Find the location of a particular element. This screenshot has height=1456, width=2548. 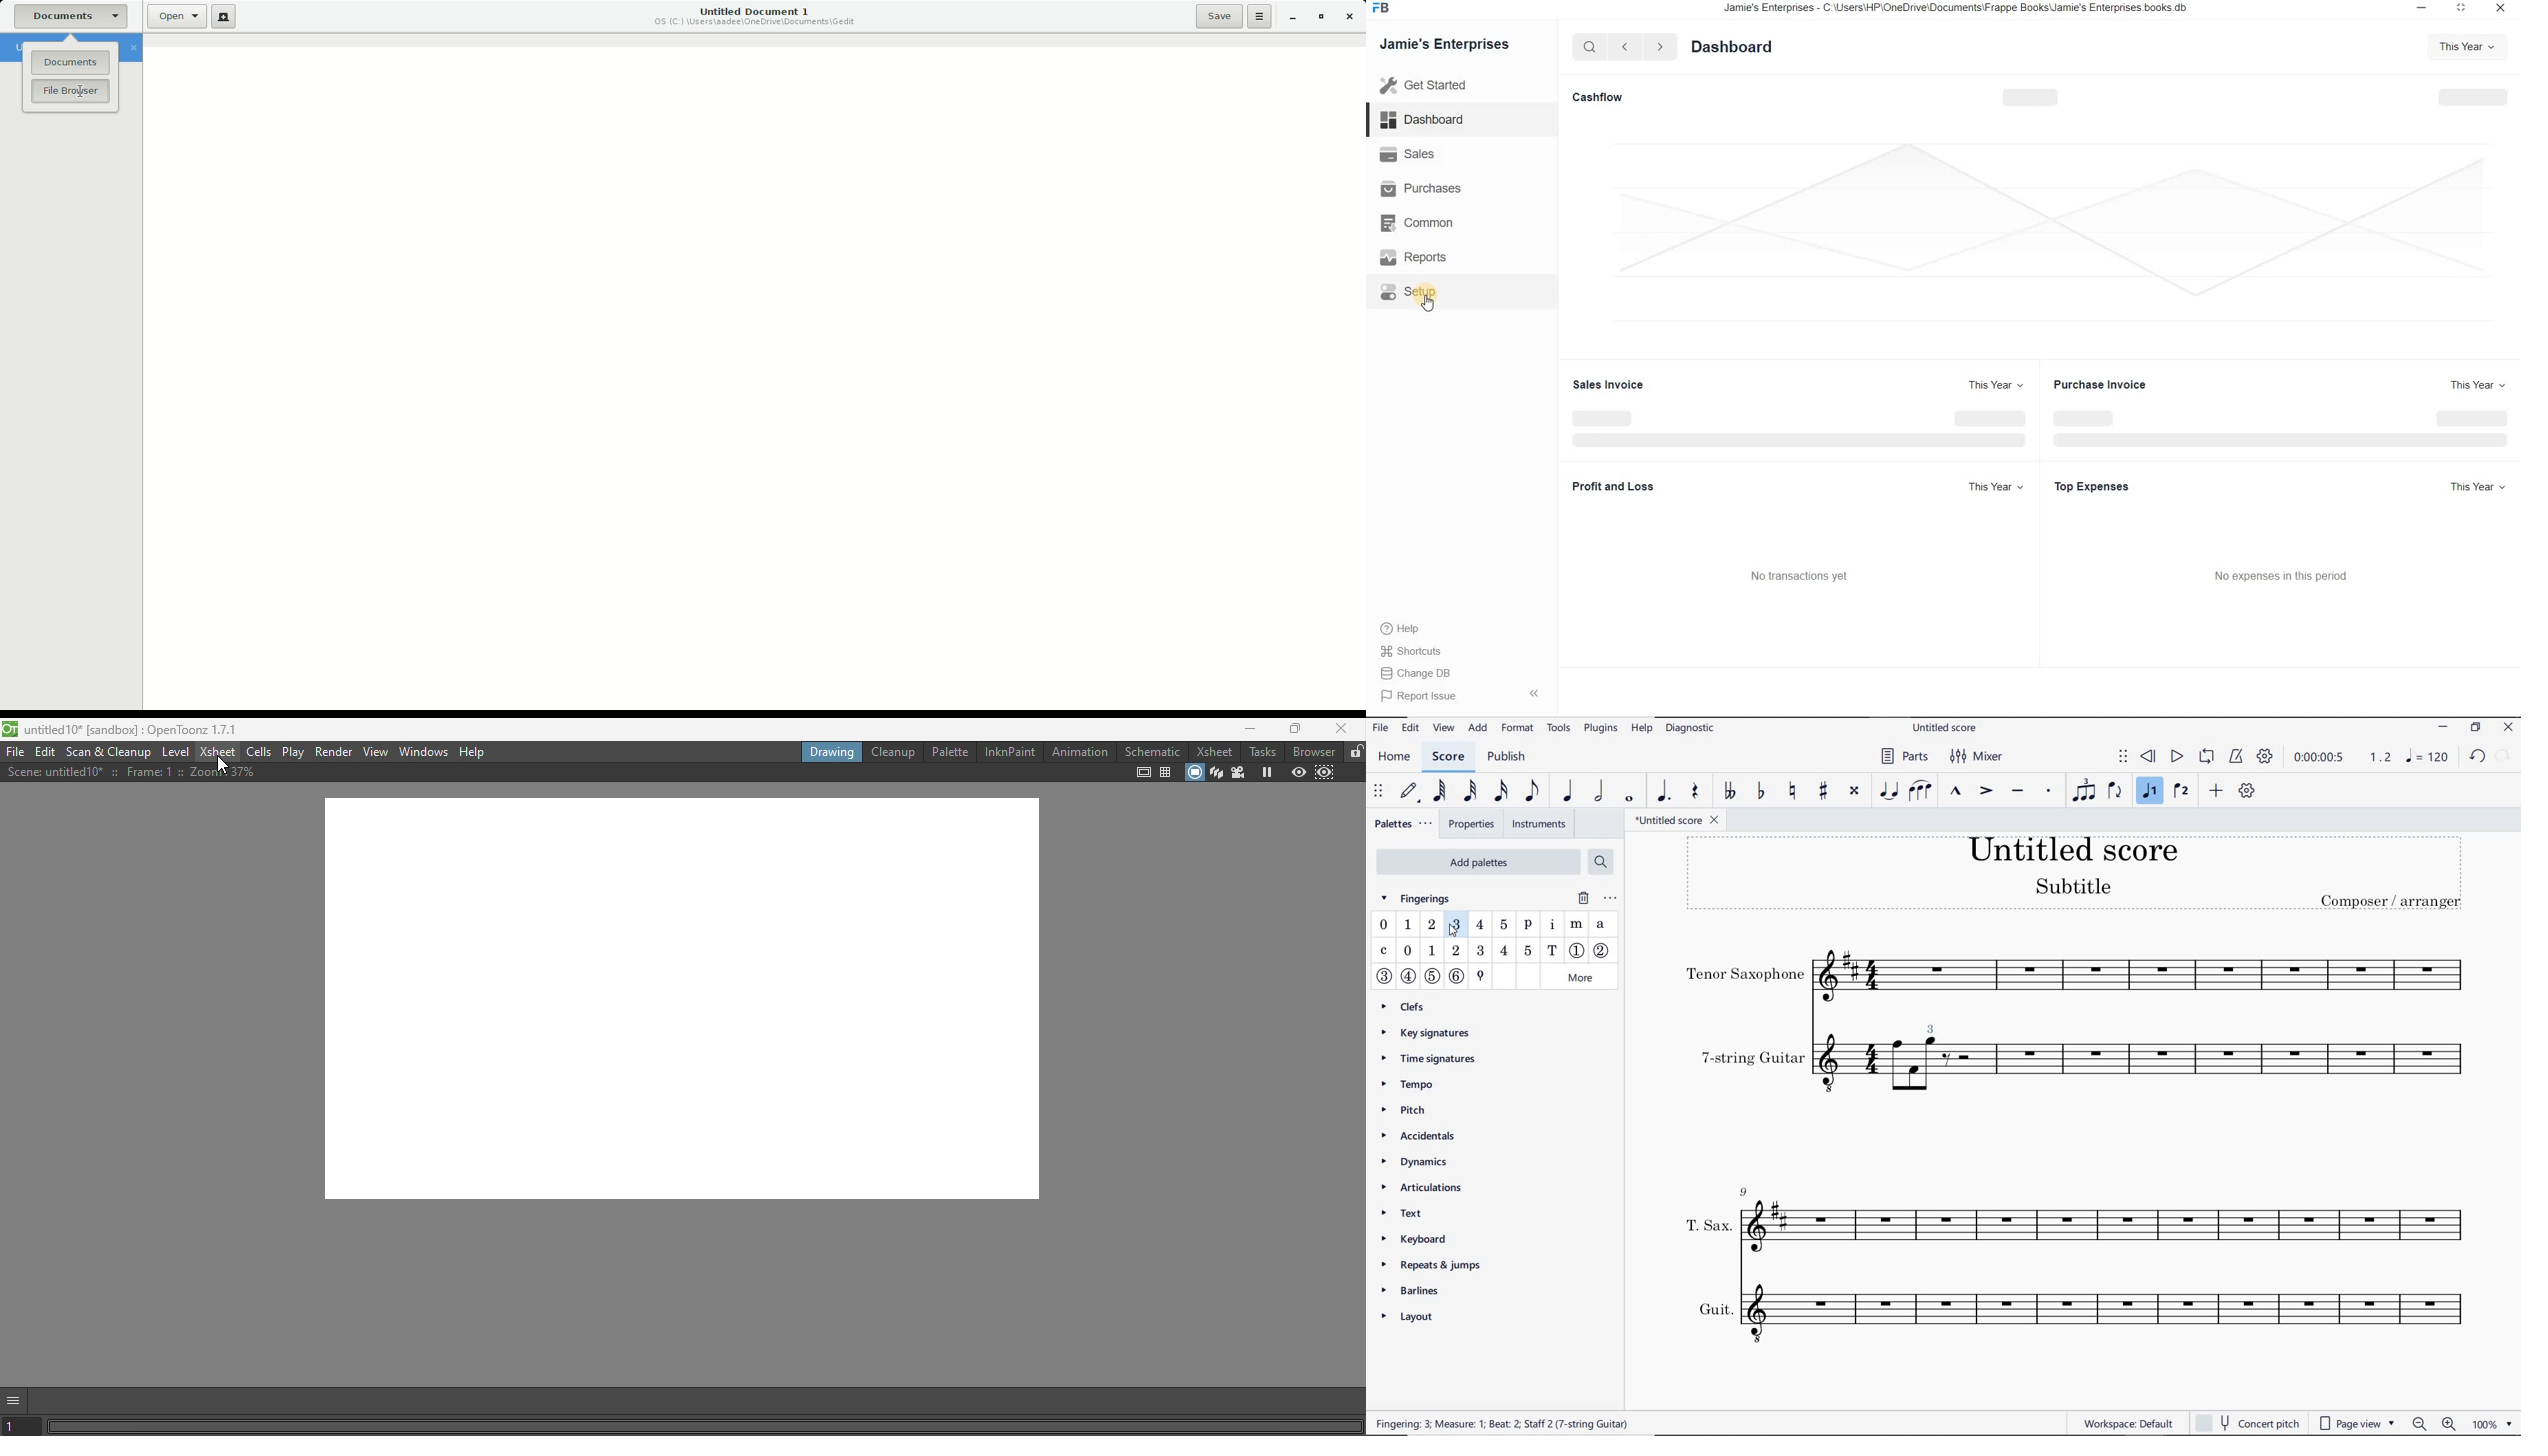

Jamie's Enterprises is located at coordinates (1450, 45).